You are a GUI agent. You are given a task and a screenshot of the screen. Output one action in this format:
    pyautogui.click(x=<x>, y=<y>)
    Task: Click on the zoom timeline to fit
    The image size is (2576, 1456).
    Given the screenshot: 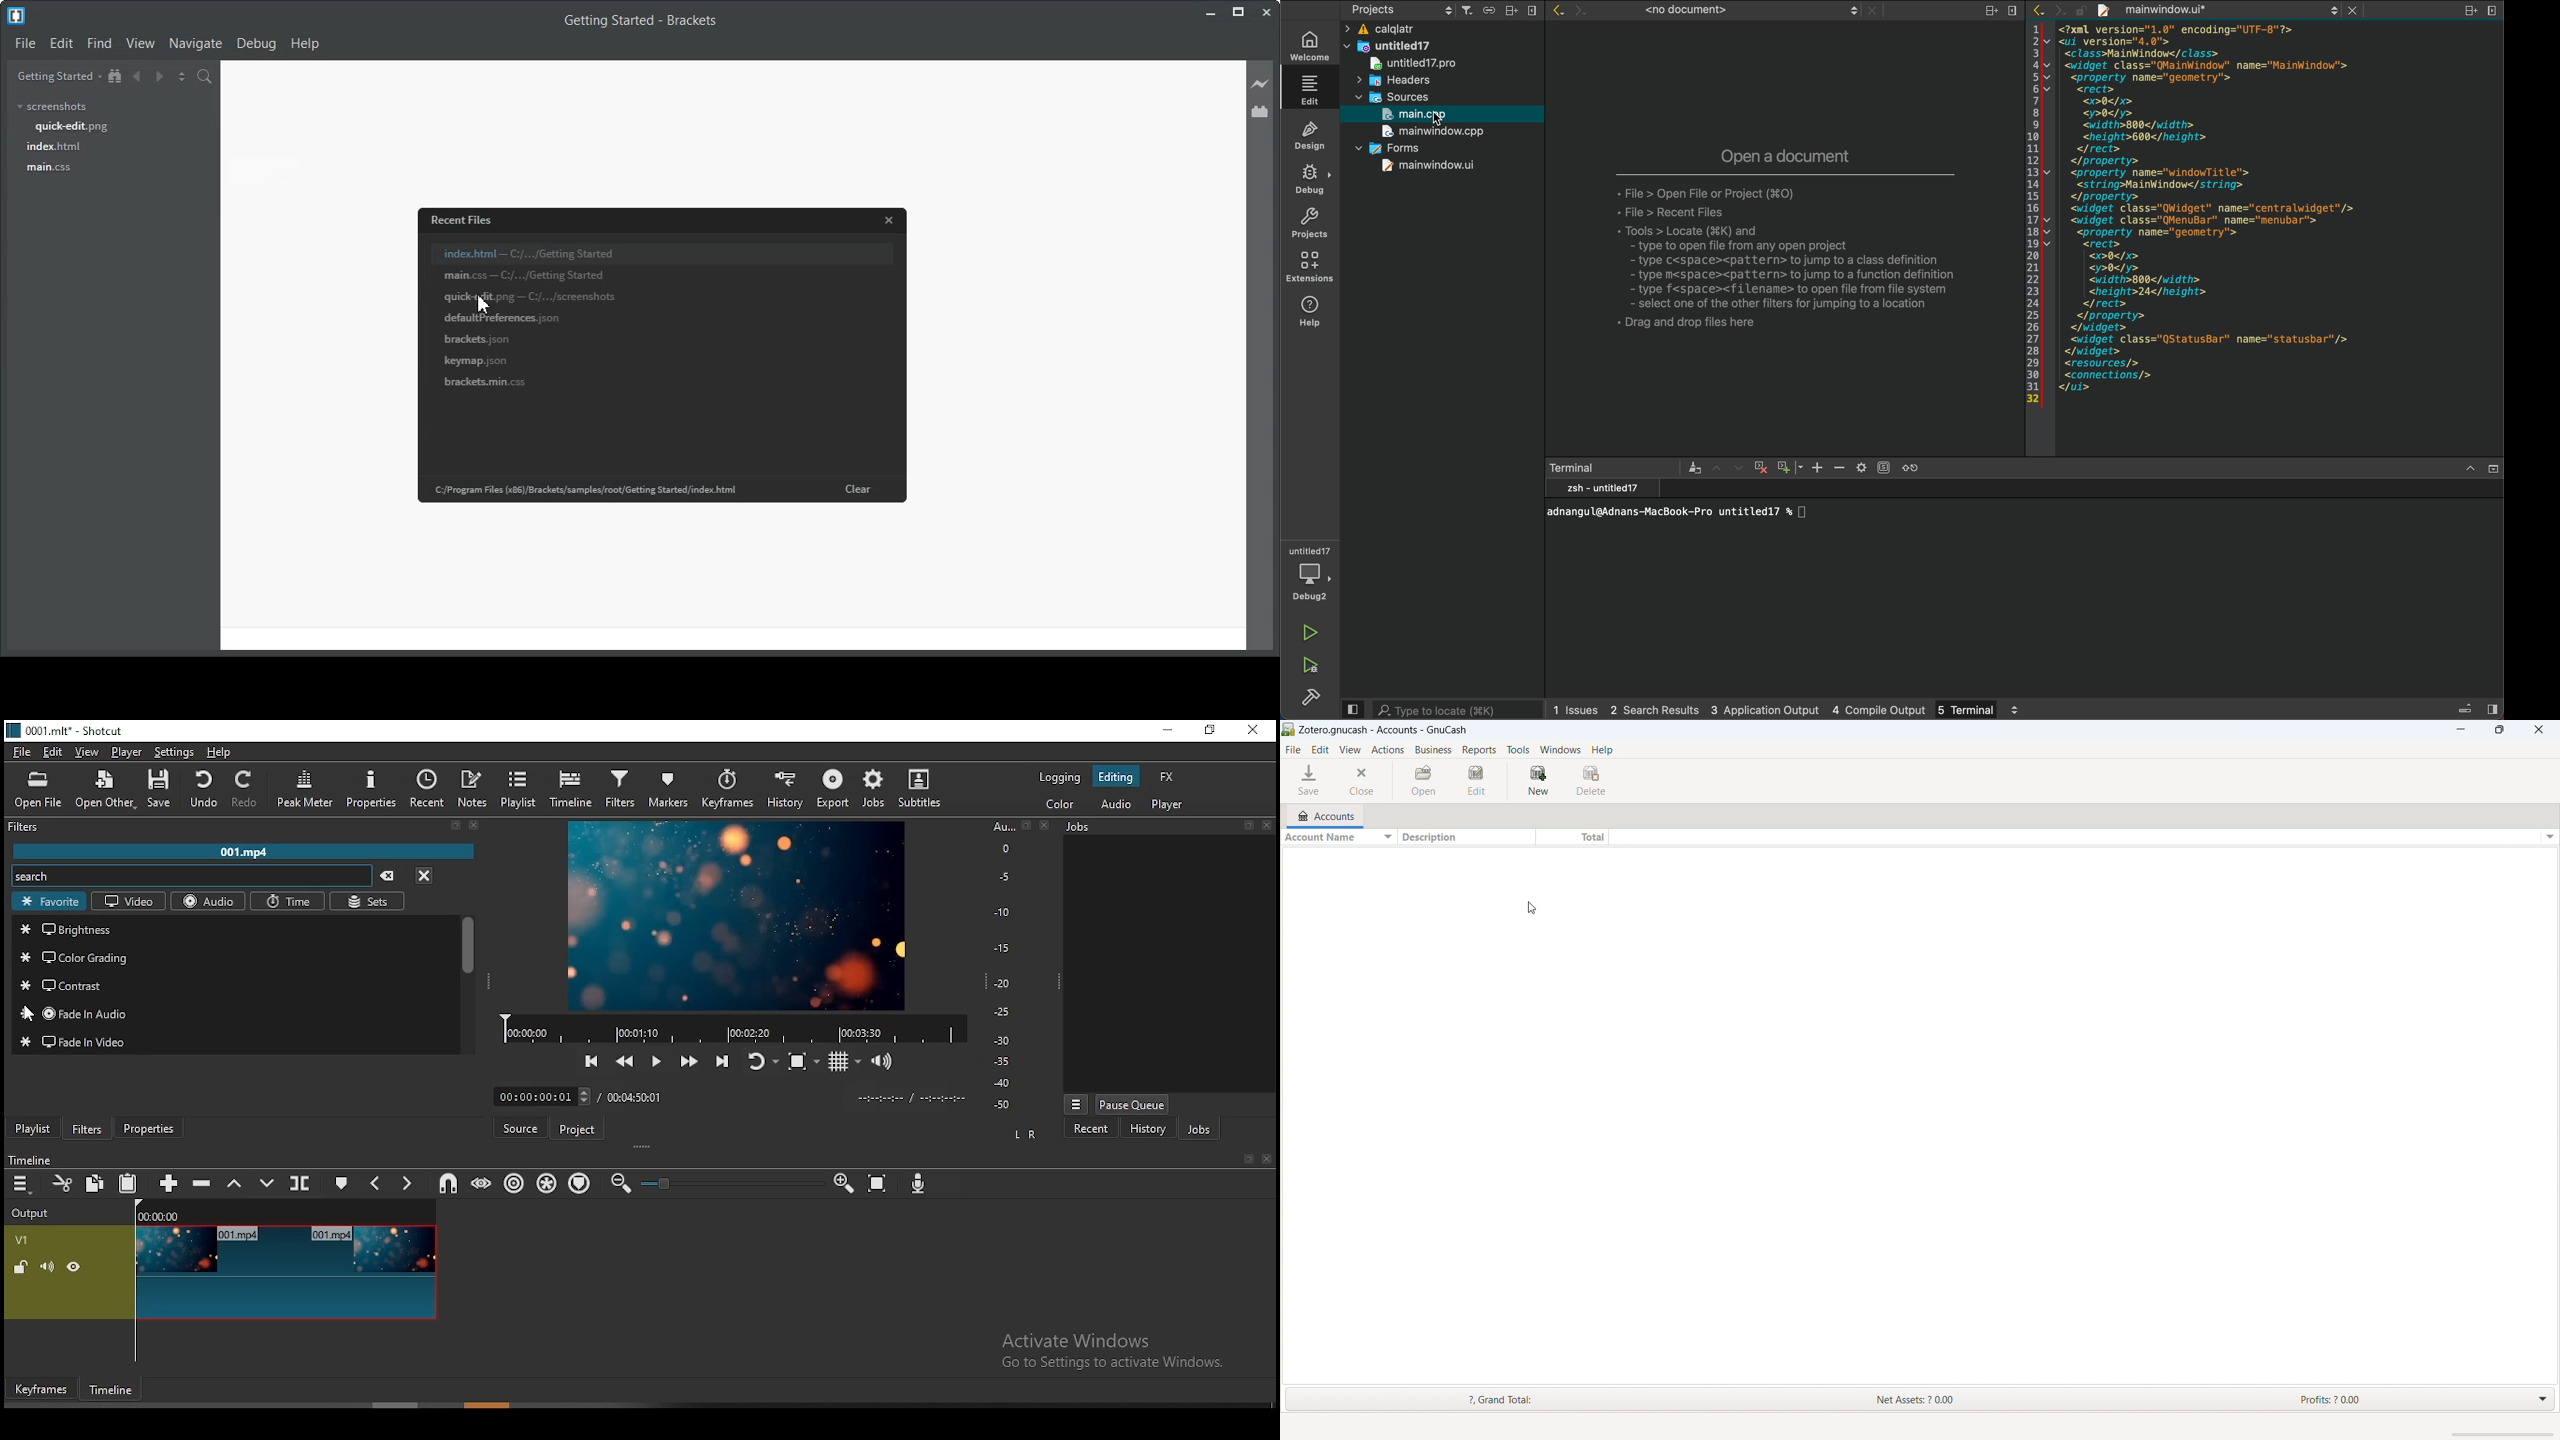 What is the action you would take?
    pyautogui.click(x=878, y=1184)
    